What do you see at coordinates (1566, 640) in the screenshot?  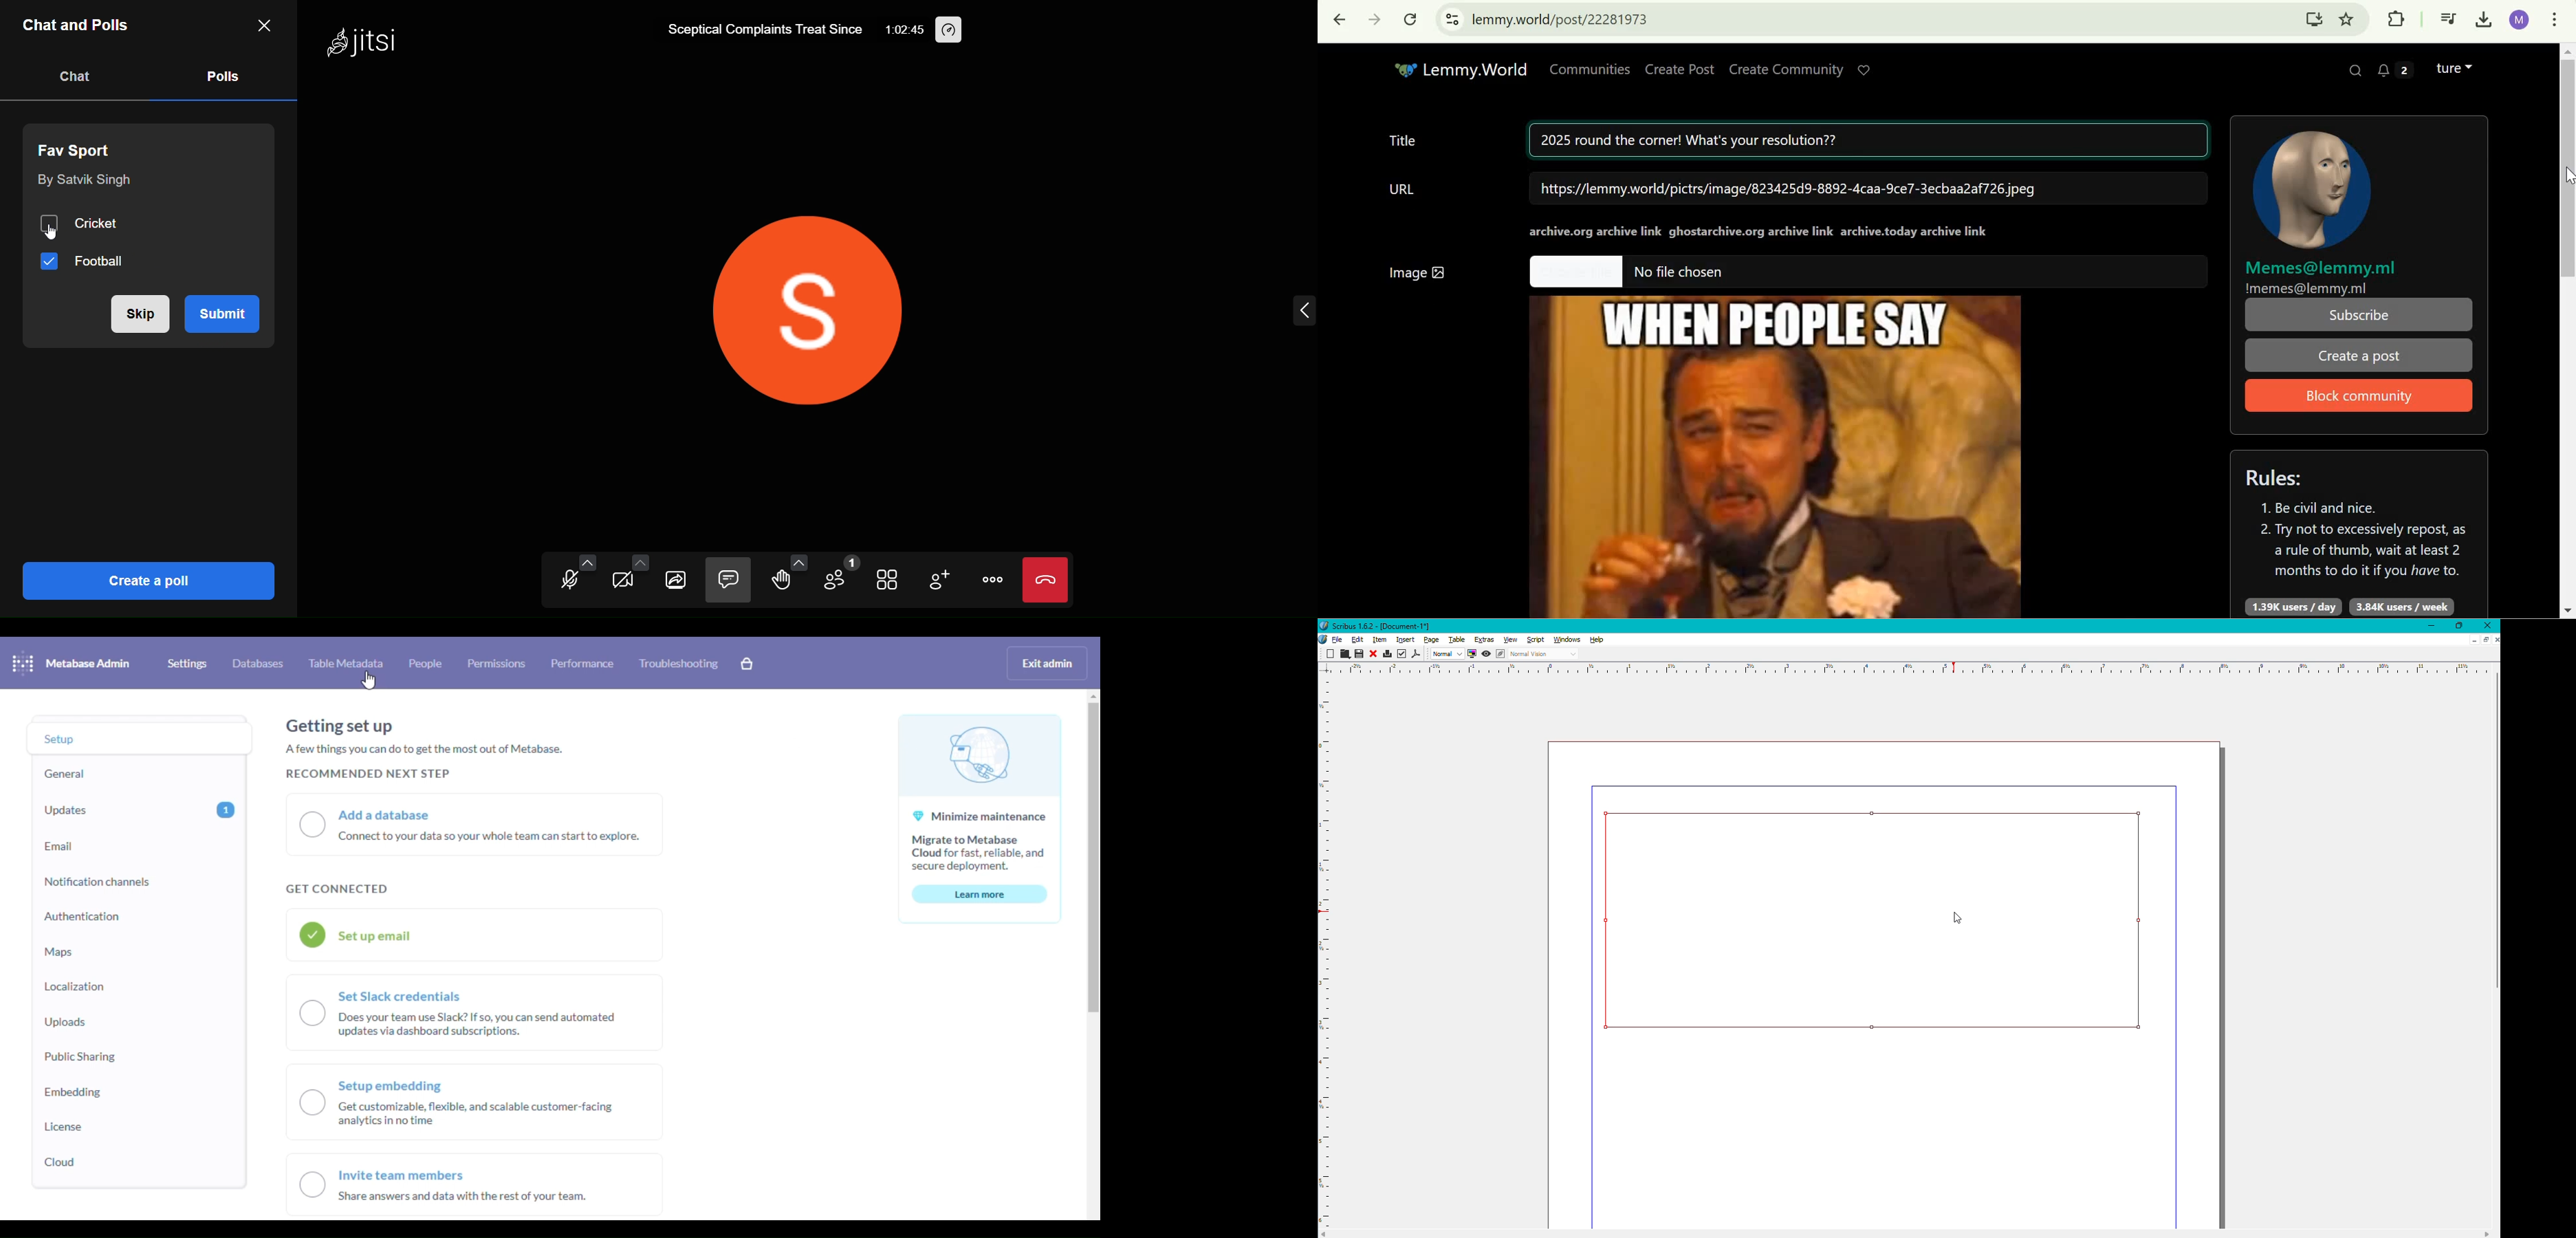 I see `Windows` at bounding box center [1566, 640].